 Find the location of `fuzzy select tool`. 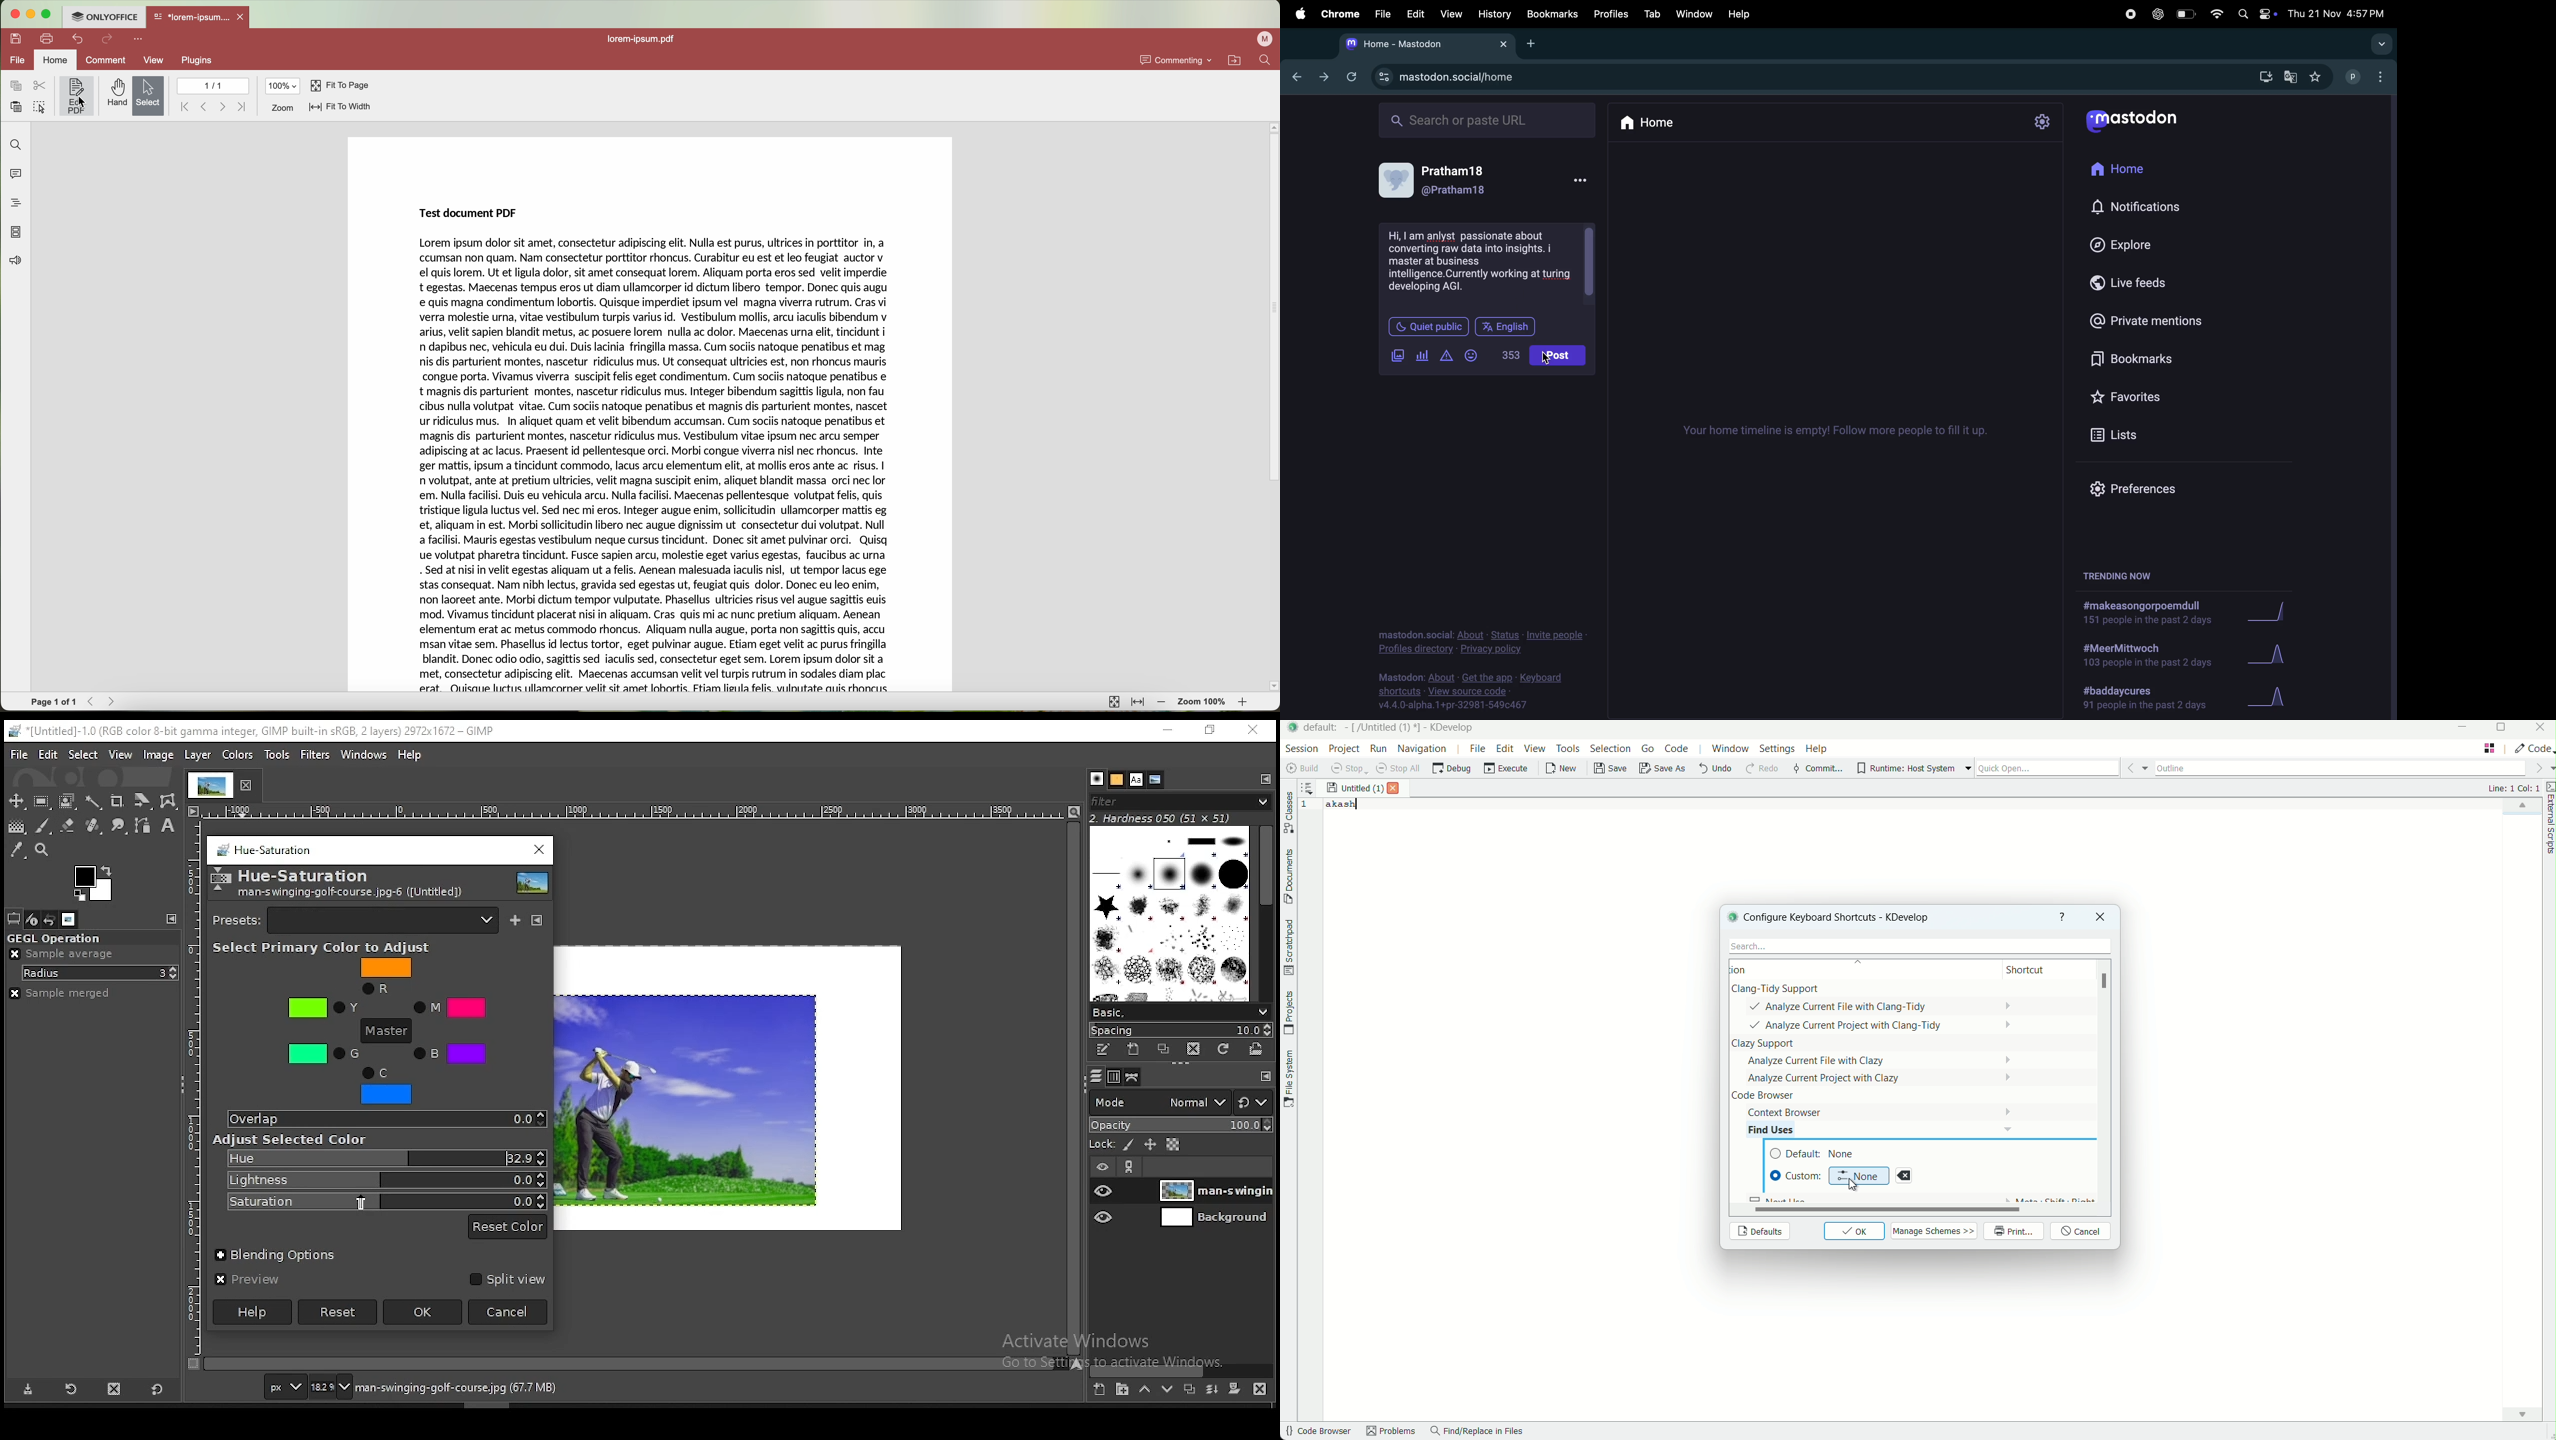

fuzzy select tool is located at coordinates (92, 802).